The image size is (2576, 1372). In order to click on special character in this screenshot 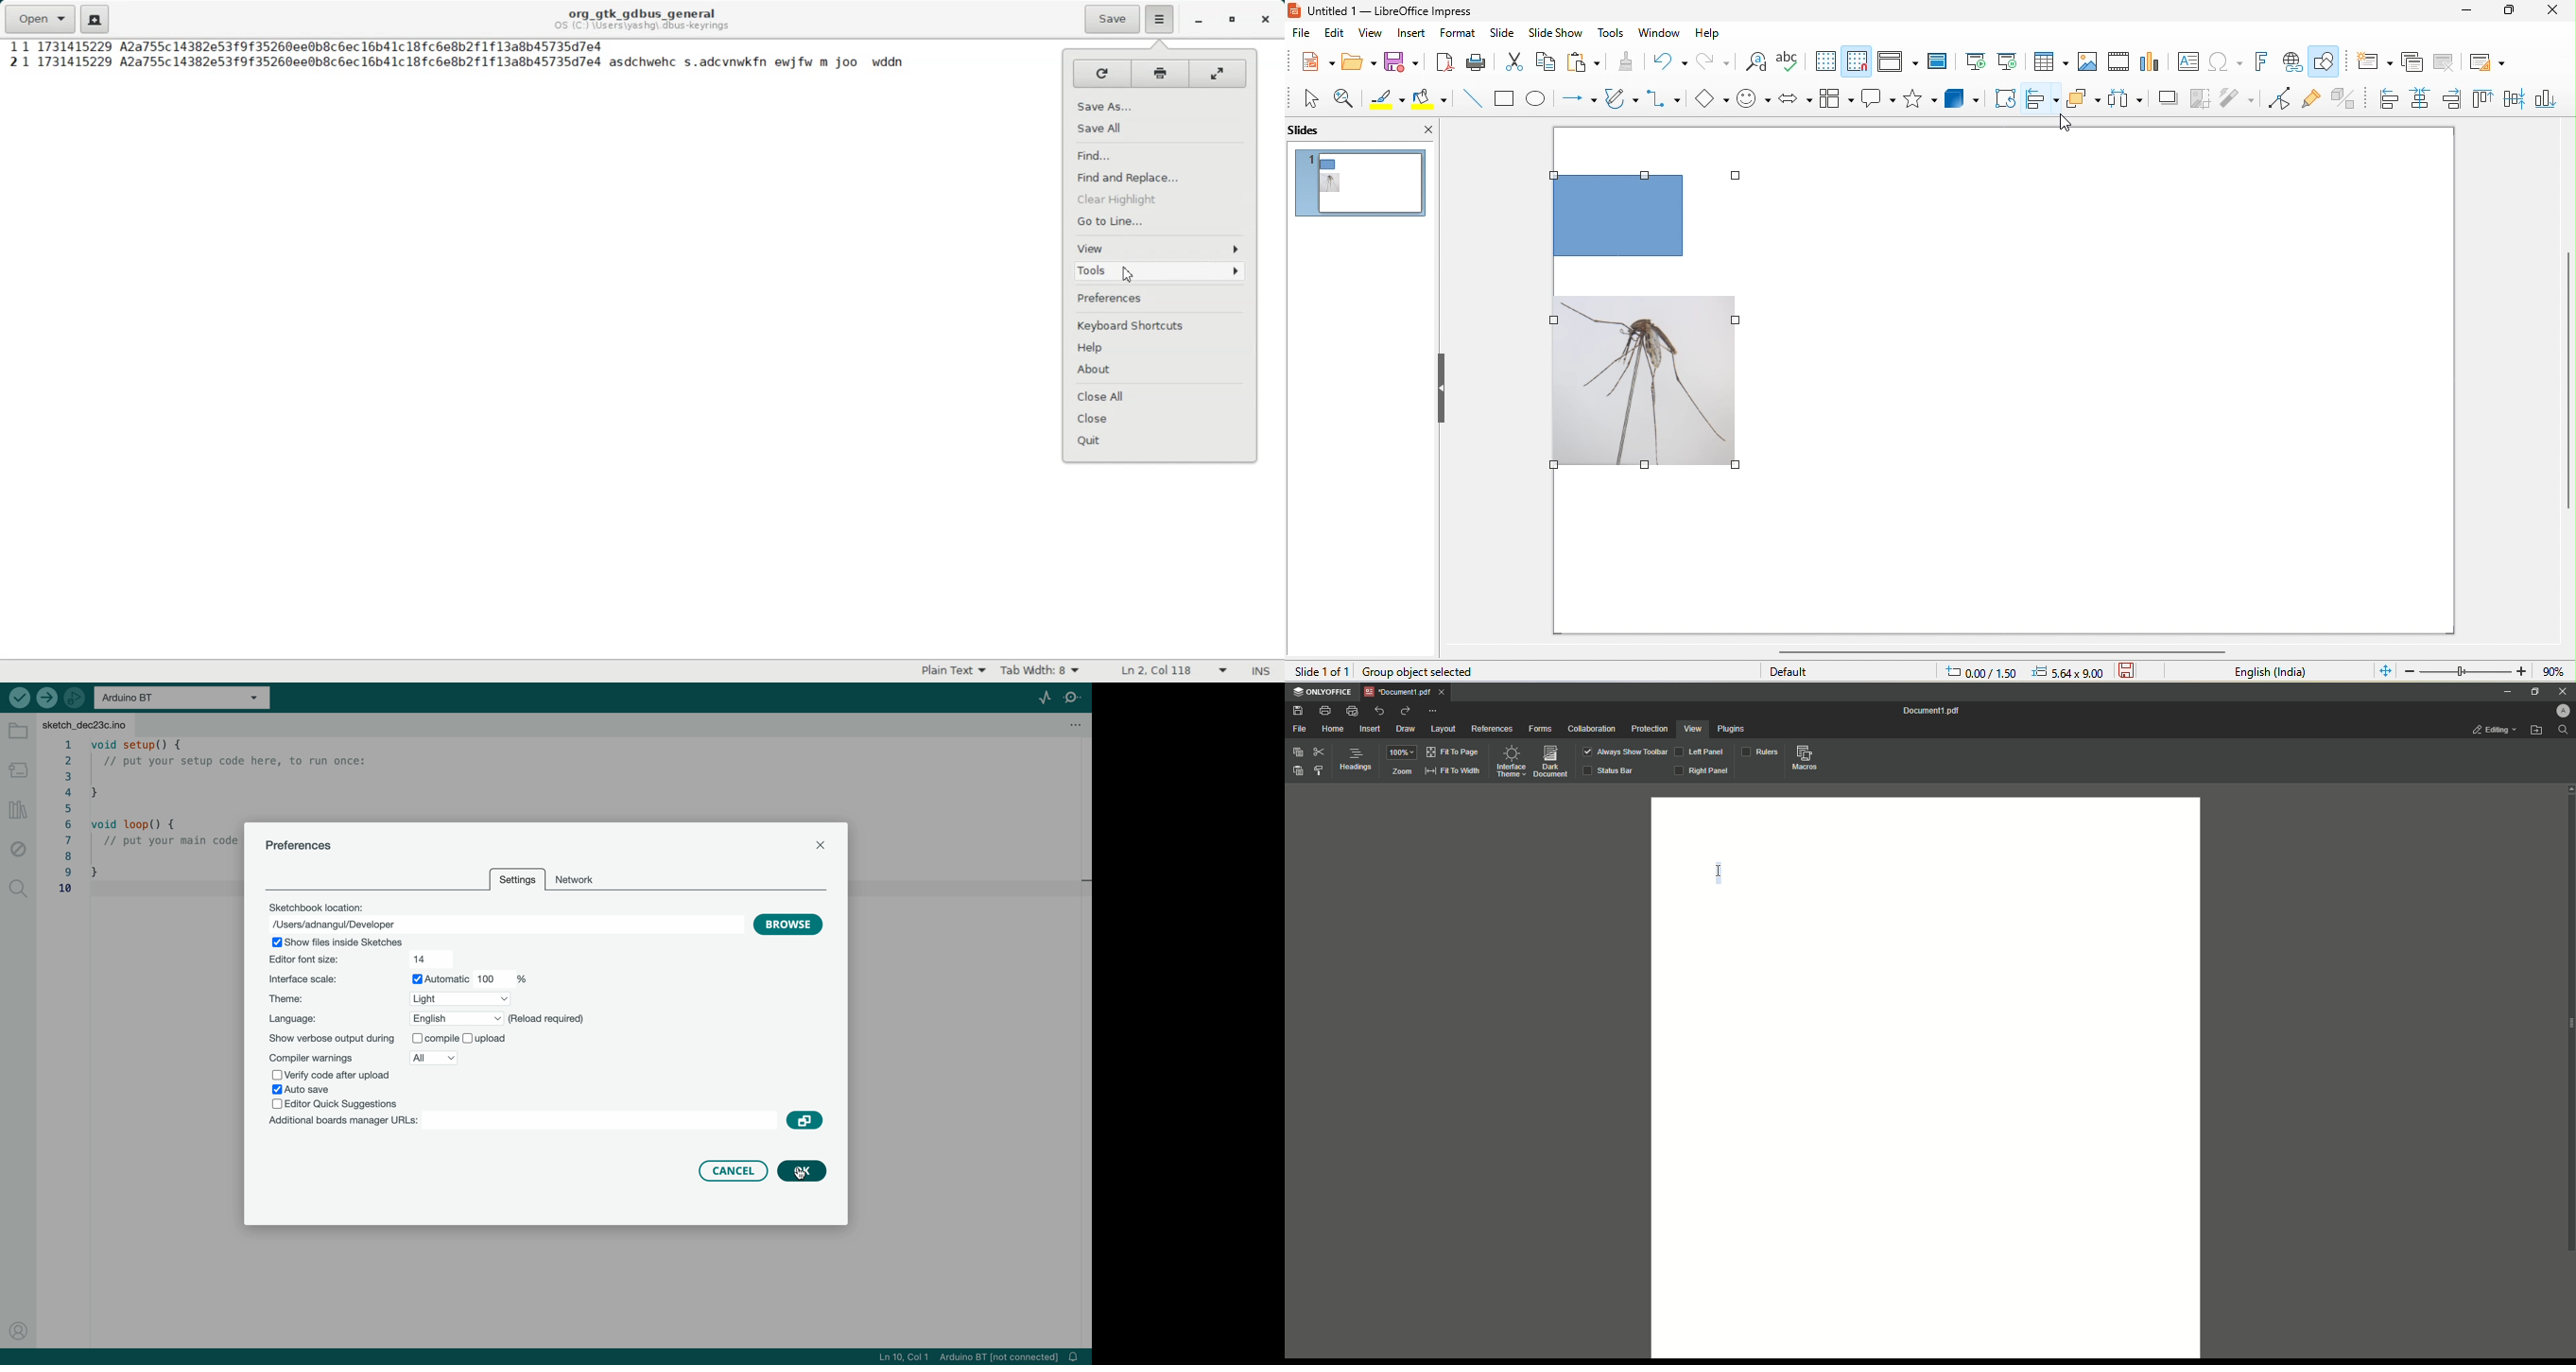, I will do `click(2225, 61)`.